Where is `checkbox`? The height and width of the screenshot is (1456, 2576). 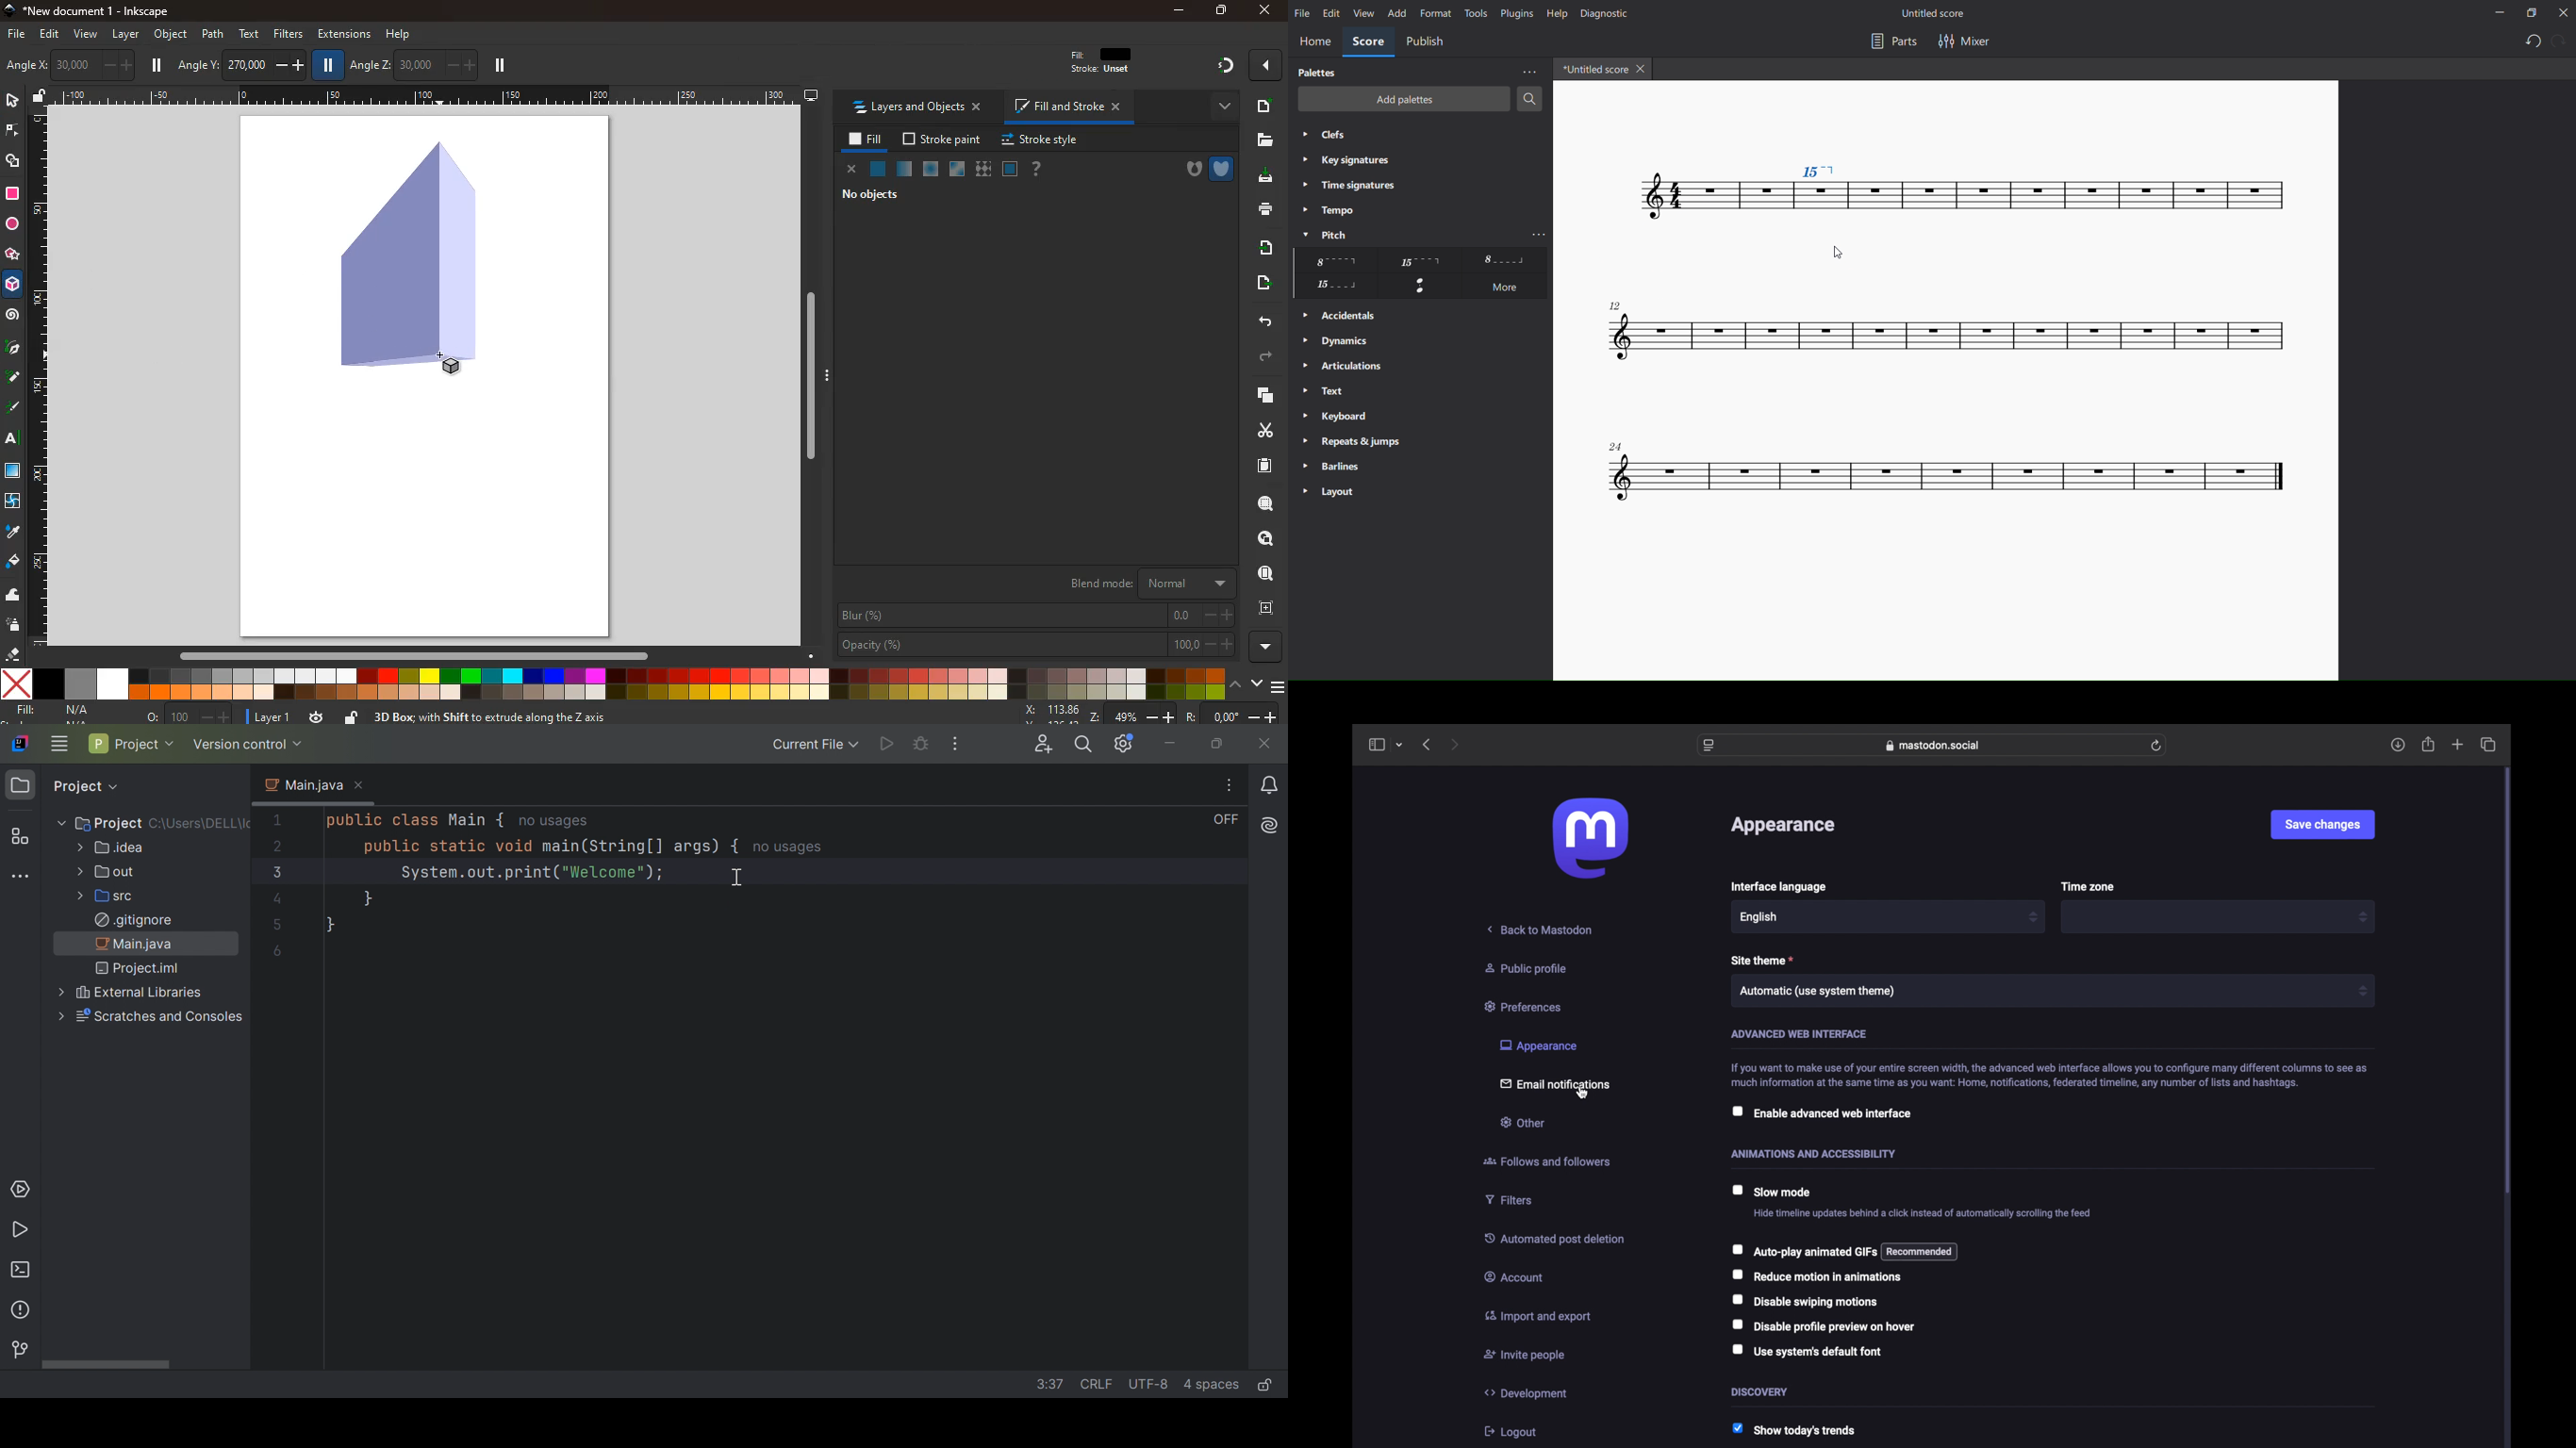 checkbox is located at coordinates (1824, 1326).